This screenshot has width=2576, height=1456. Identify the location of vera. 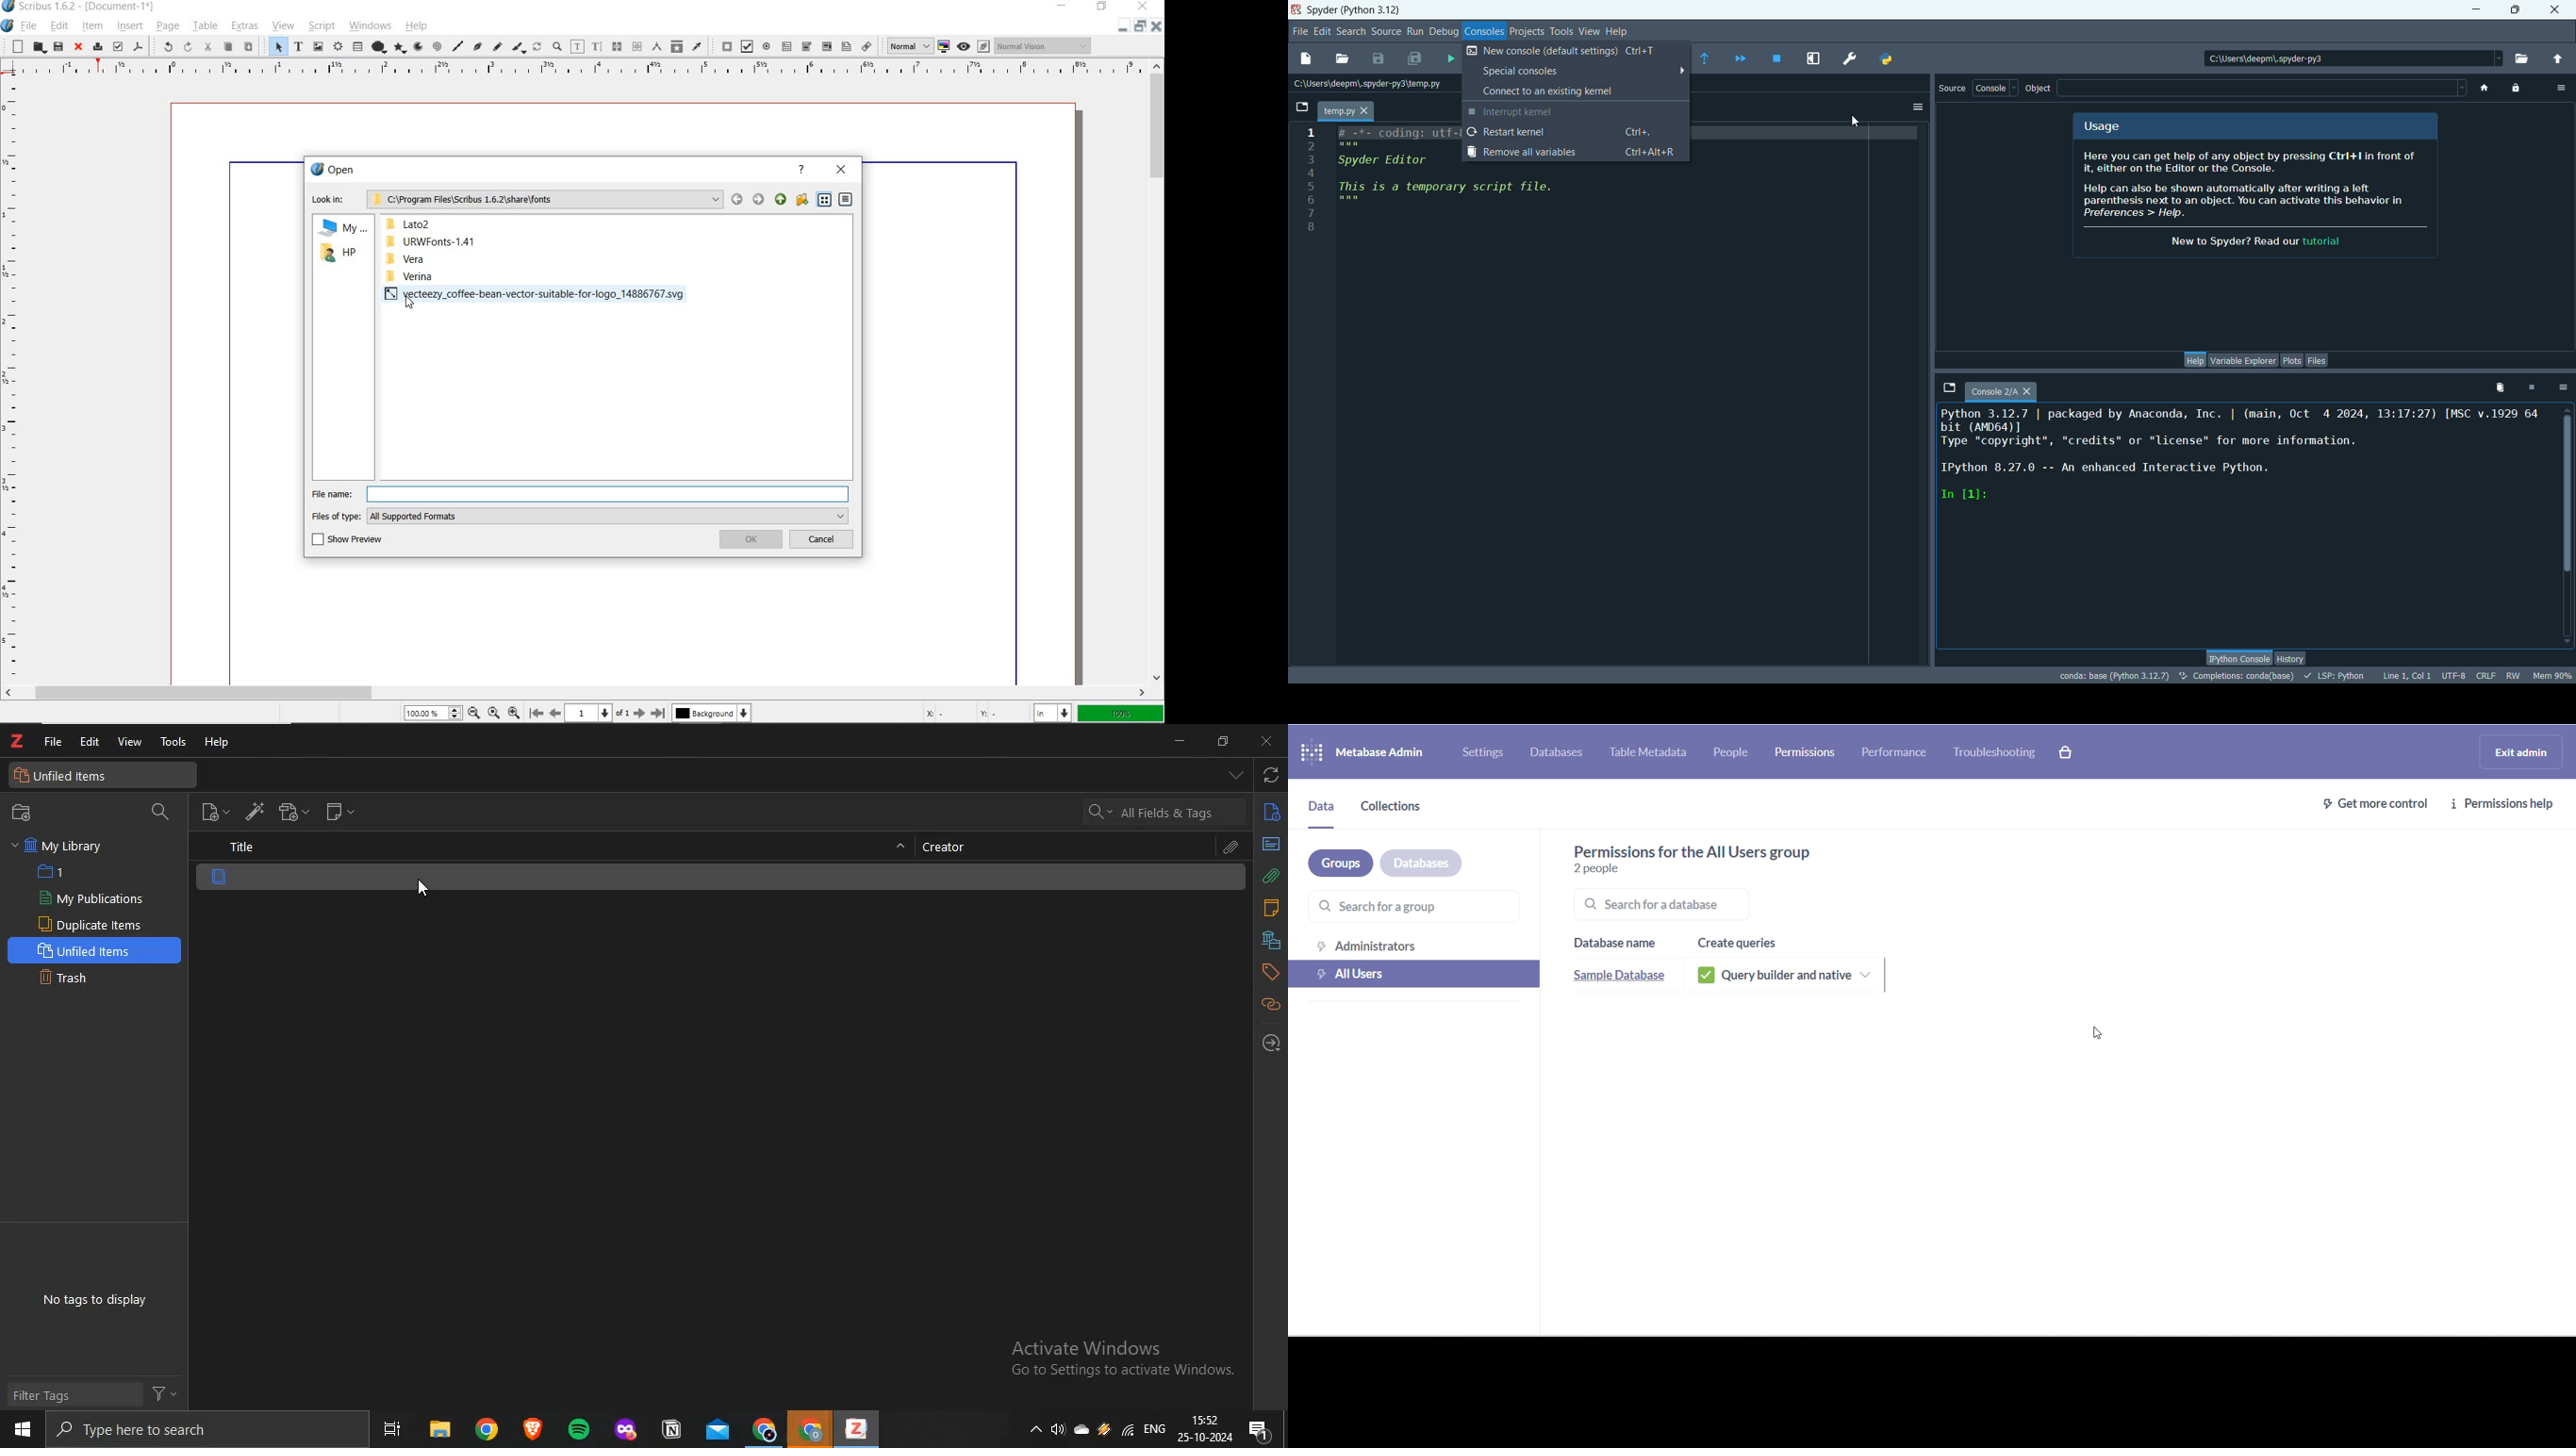
(424, 258).